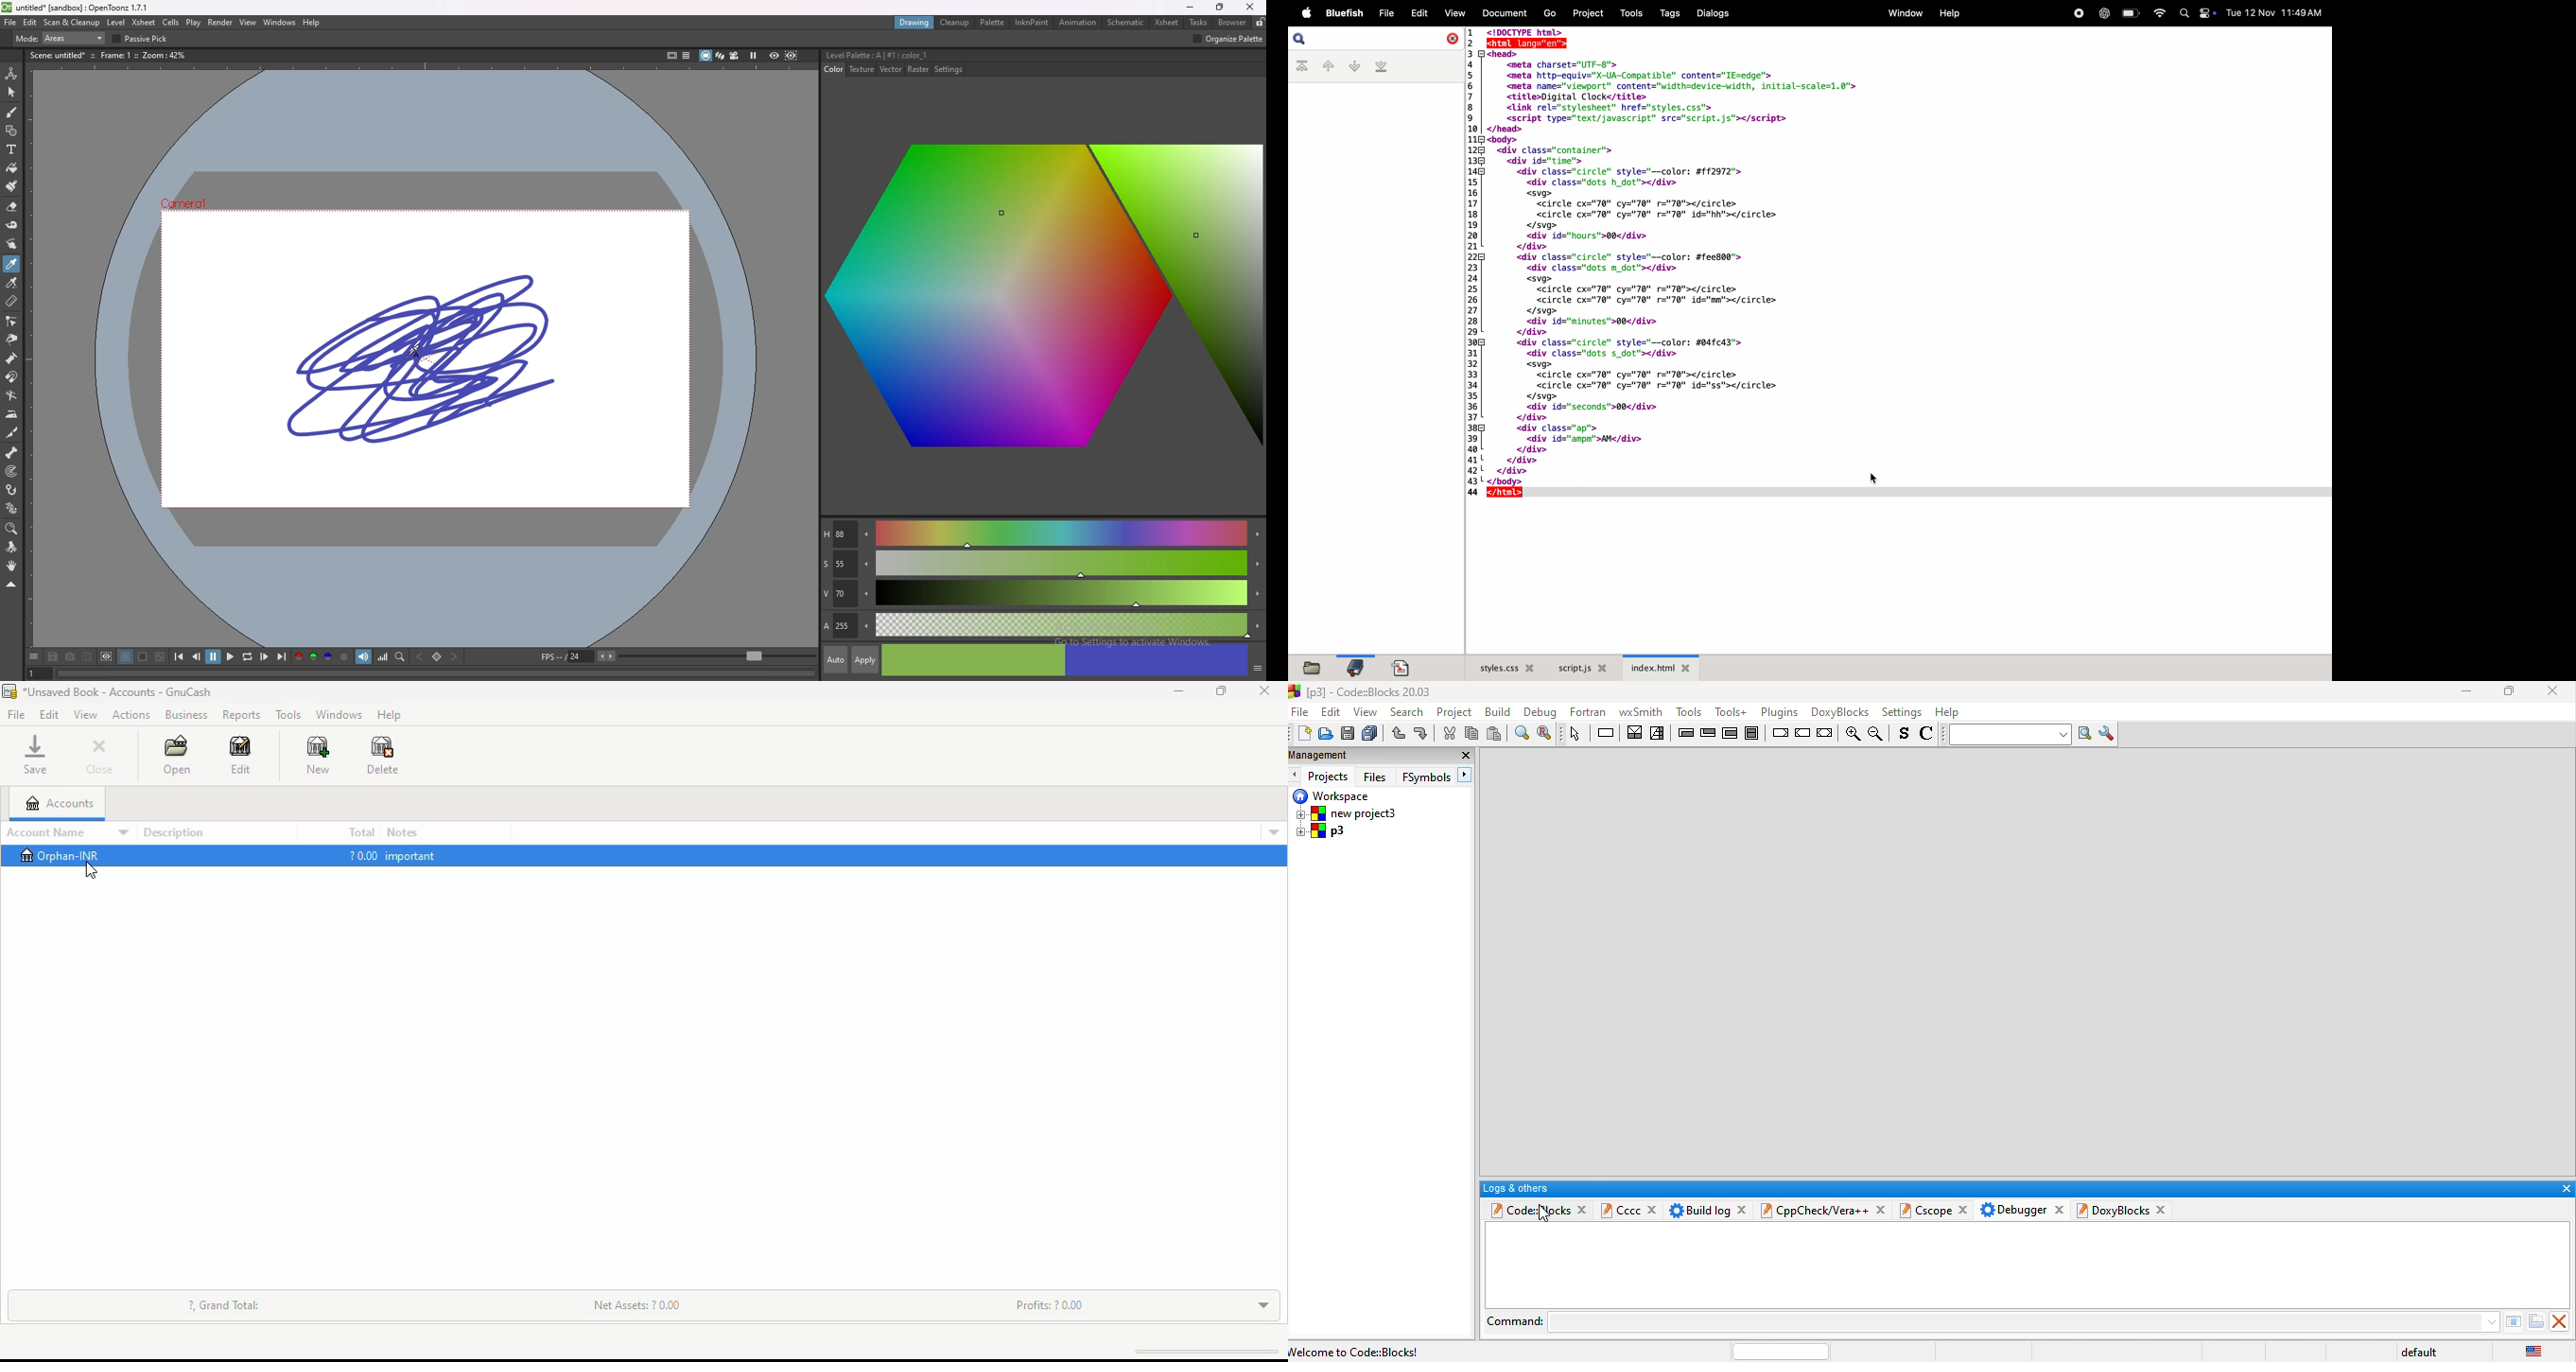 Image resolution: width=2576 pixels, height=1372 pixels. Describe the element at coordinates (1331, 777) in the screenshot. I see `projects` at that location.